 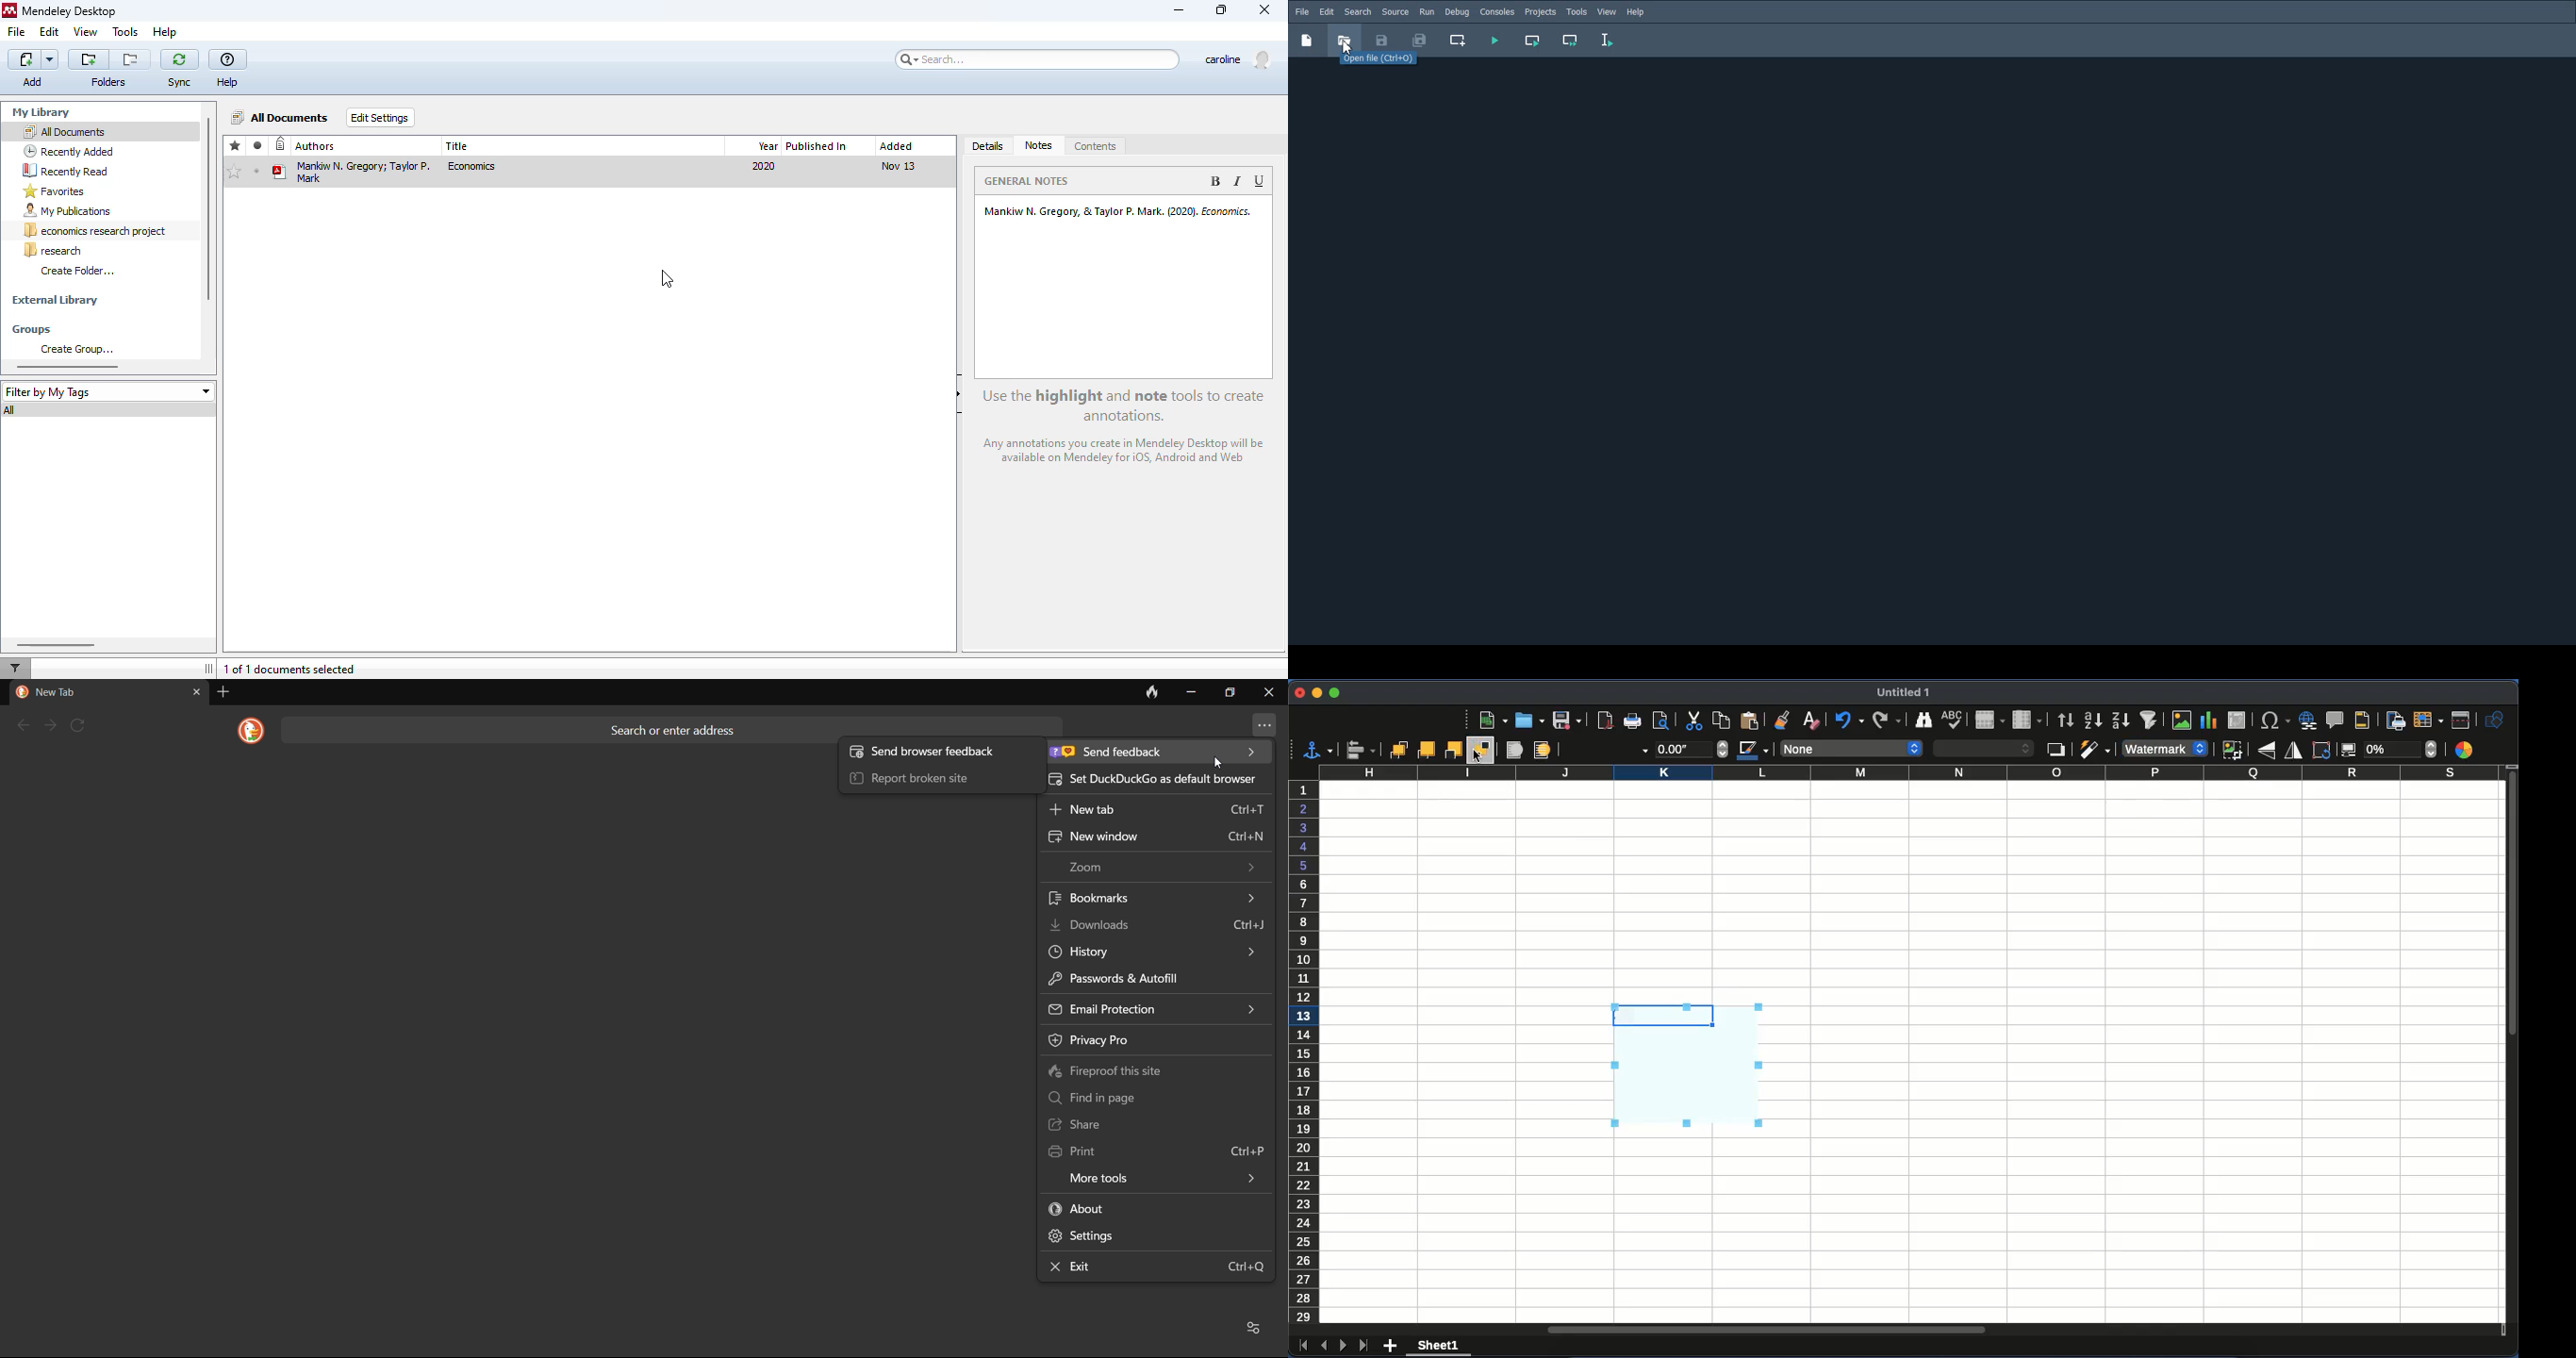 I want to click on exit, so click(x=1152, y=1268).